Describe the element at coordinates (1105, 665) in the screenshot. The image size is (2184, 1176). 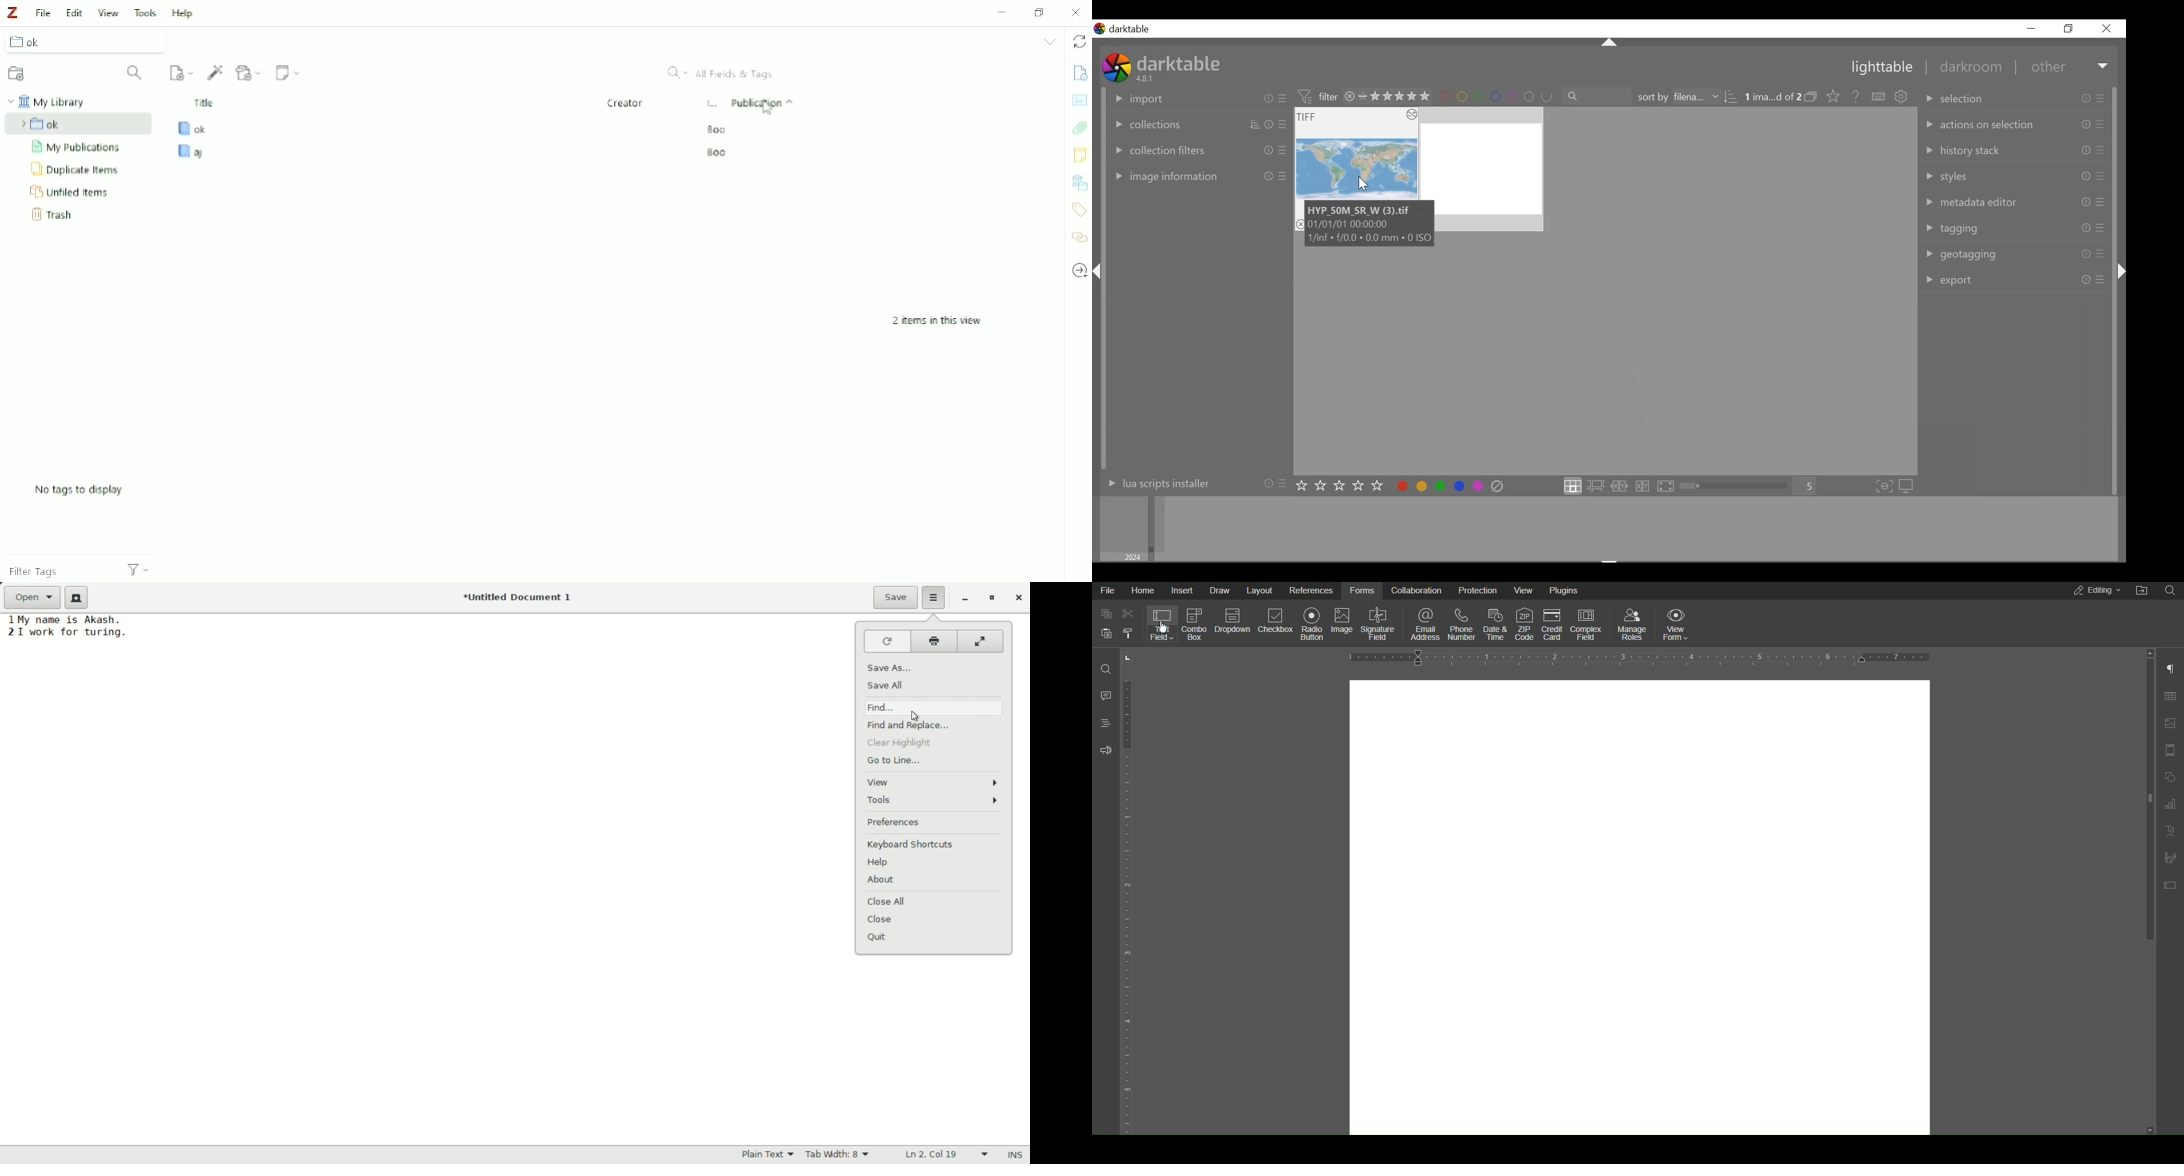
I see `Search` at that location.